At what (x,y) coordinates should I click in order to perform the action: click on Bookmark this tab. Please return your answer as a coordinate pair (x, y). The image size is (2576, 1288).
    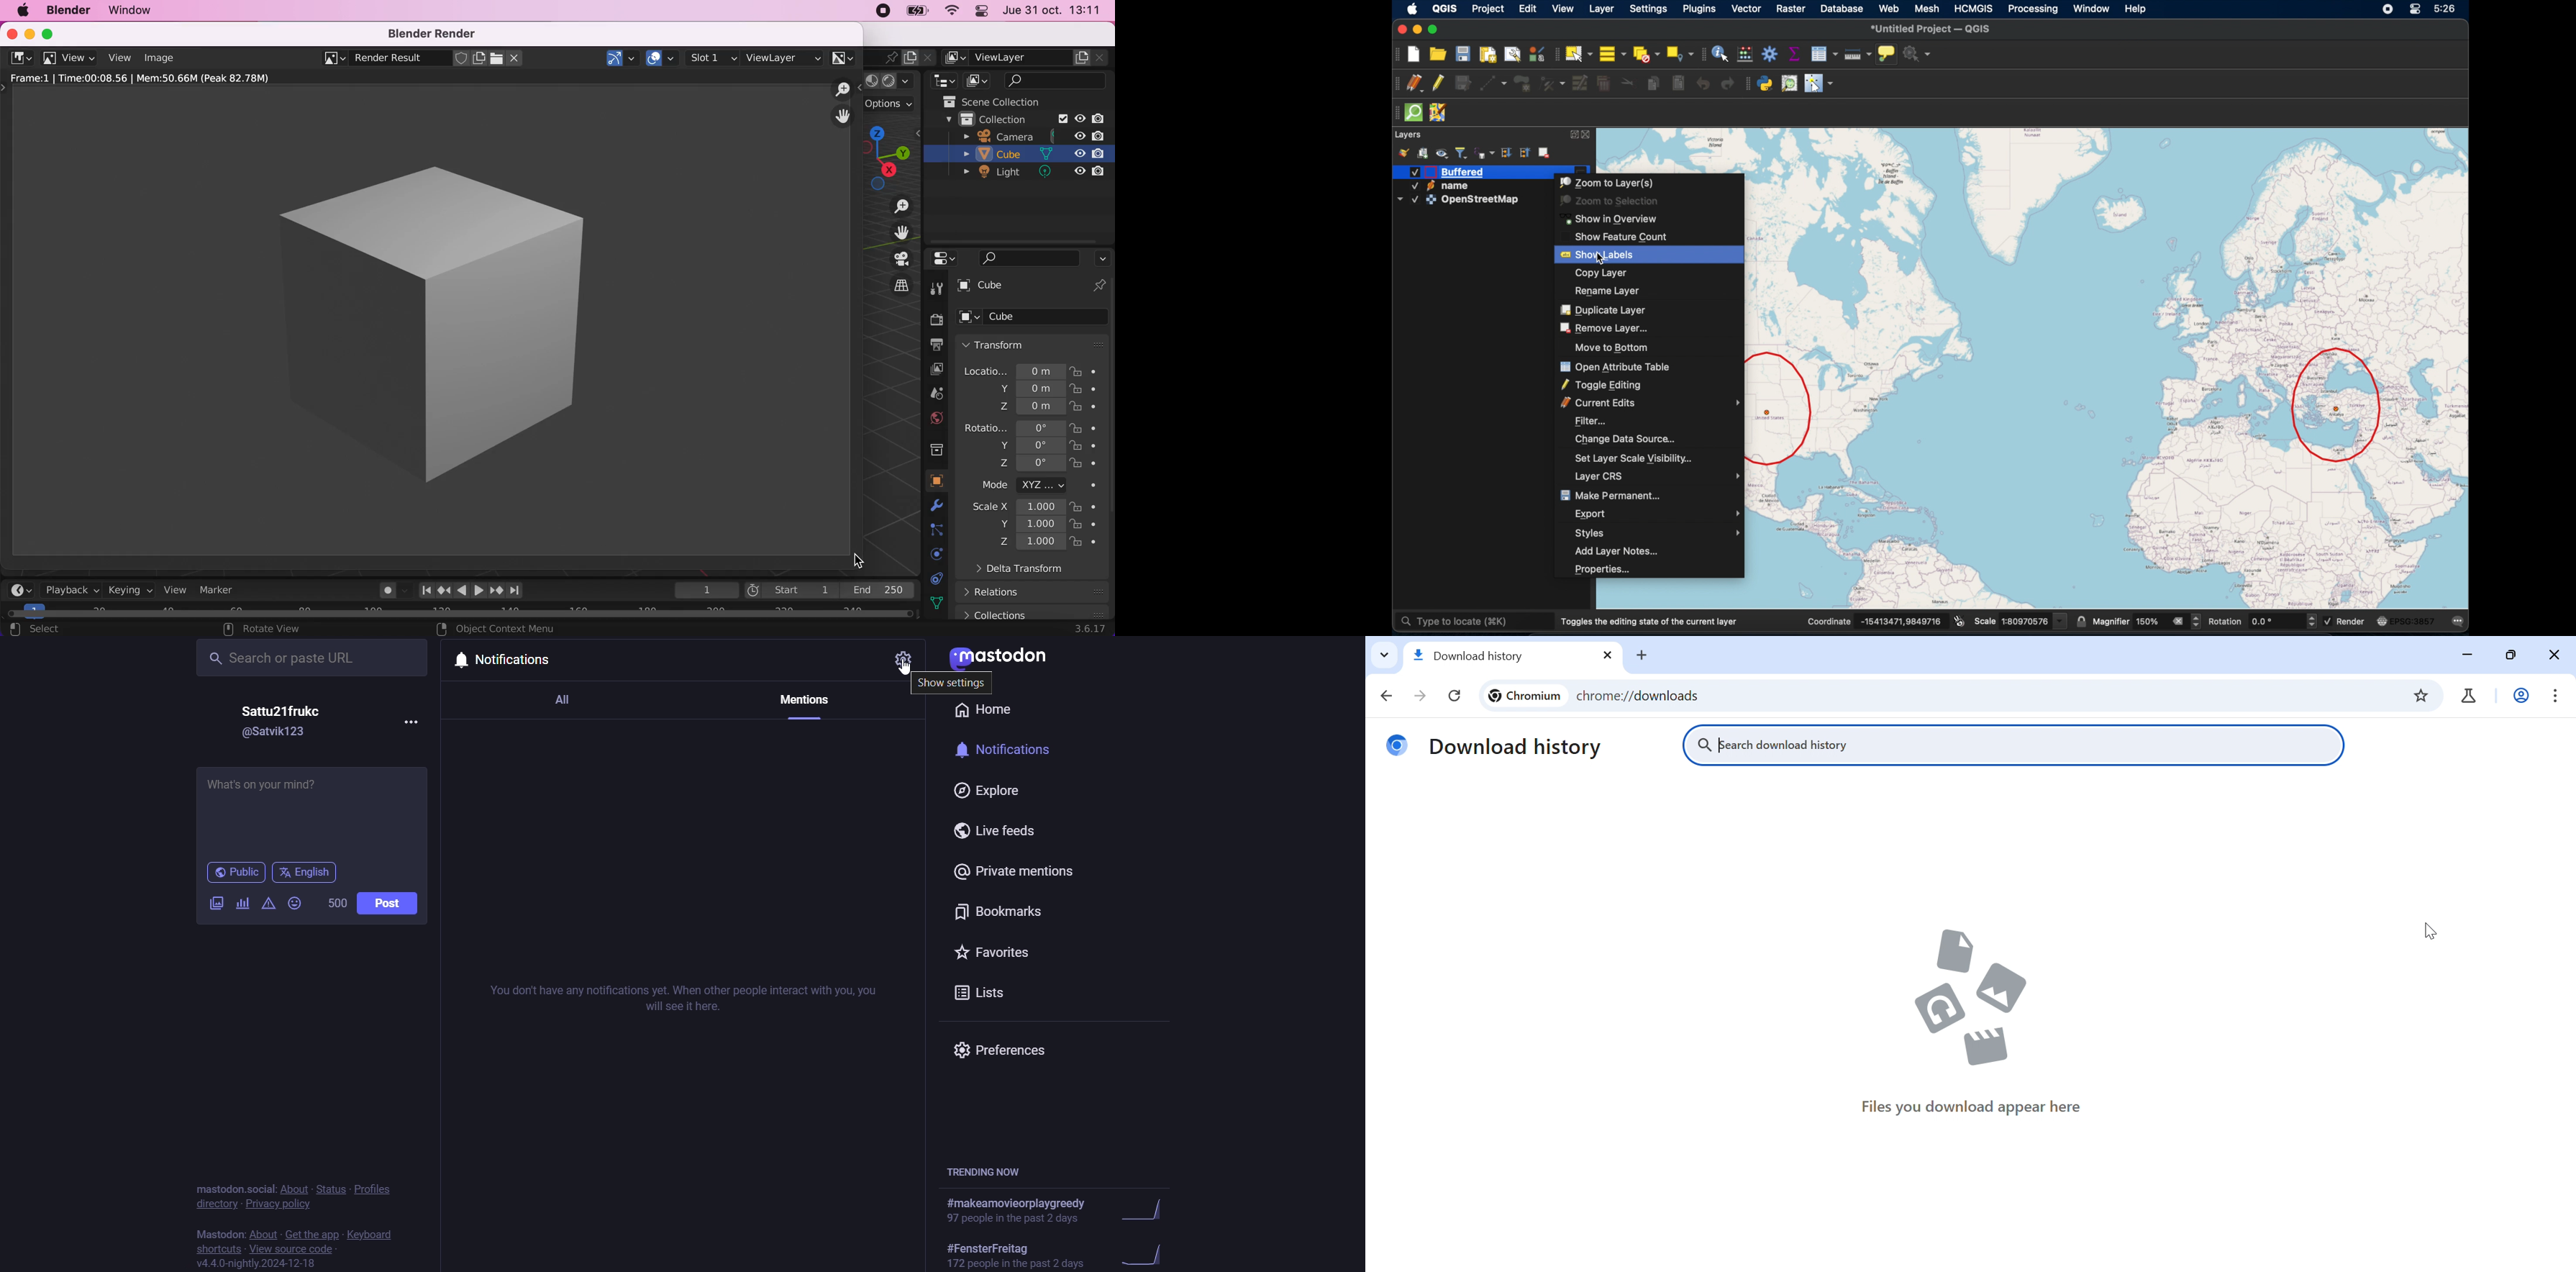
    Looking at the image, I should click on (2419, 695).